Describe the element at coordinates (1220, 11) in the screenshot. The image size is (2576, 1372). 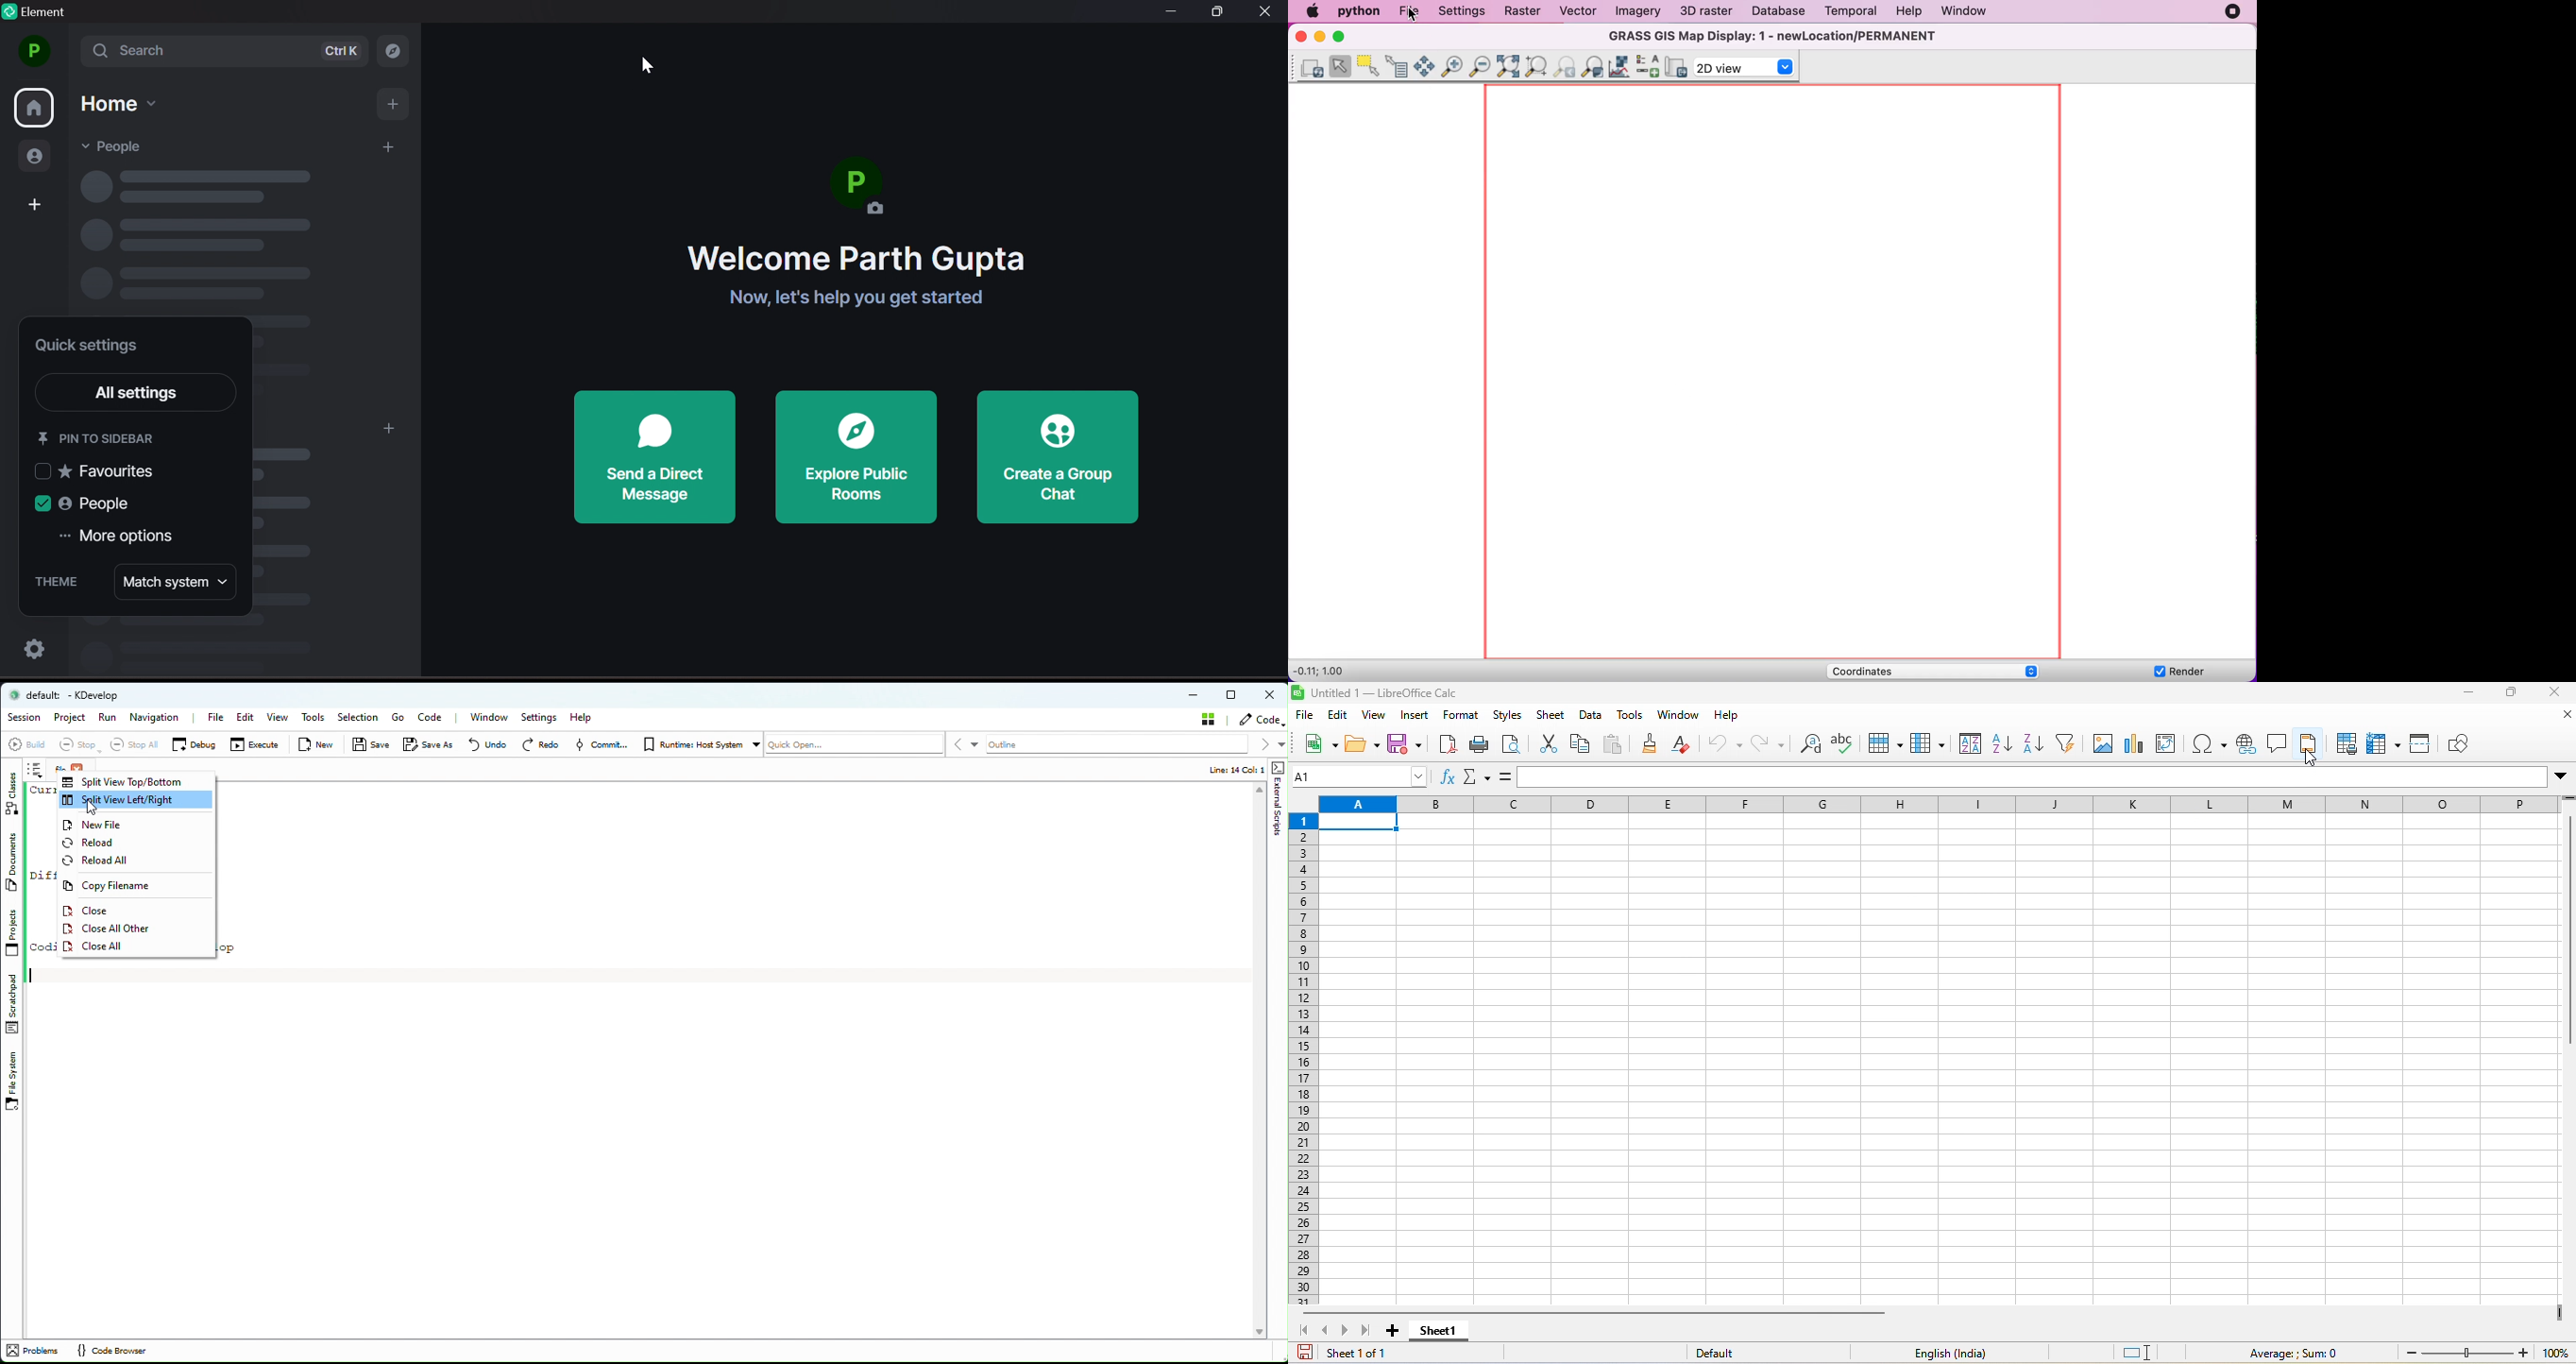
I see `maximize` at that location.